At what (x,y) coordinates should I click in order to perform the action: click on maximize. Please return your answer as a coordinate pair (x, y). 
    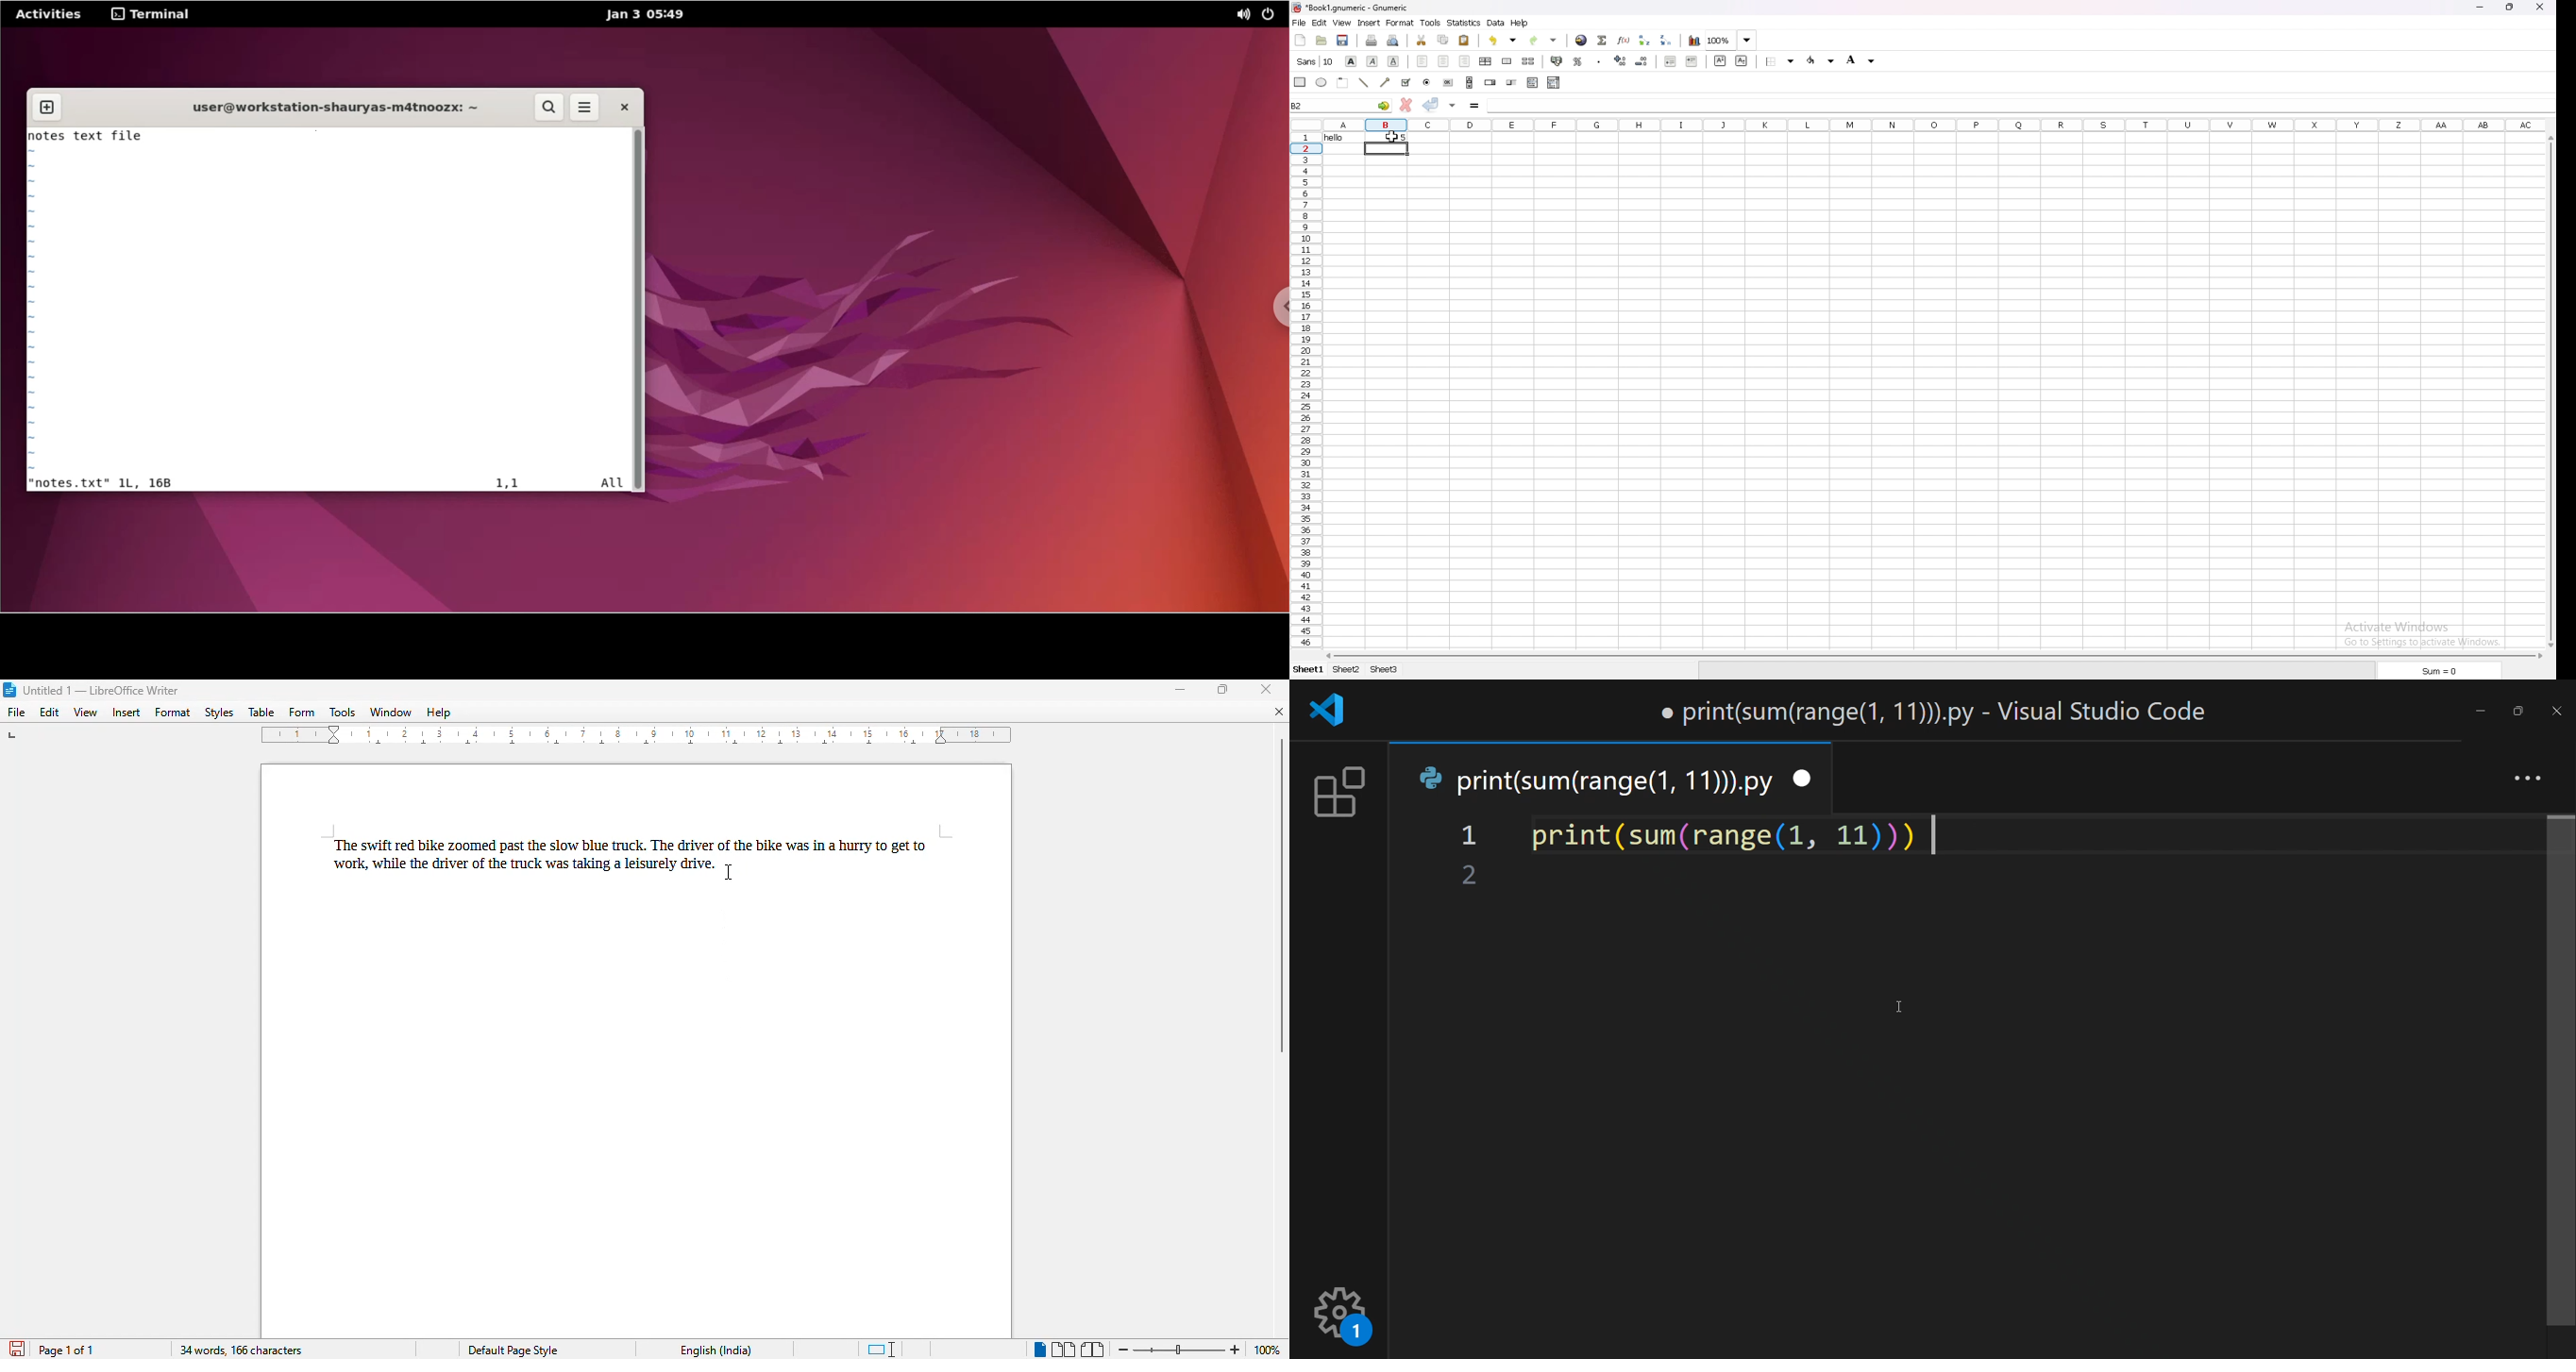
    Looking at the image, I should click on (2515, 708).